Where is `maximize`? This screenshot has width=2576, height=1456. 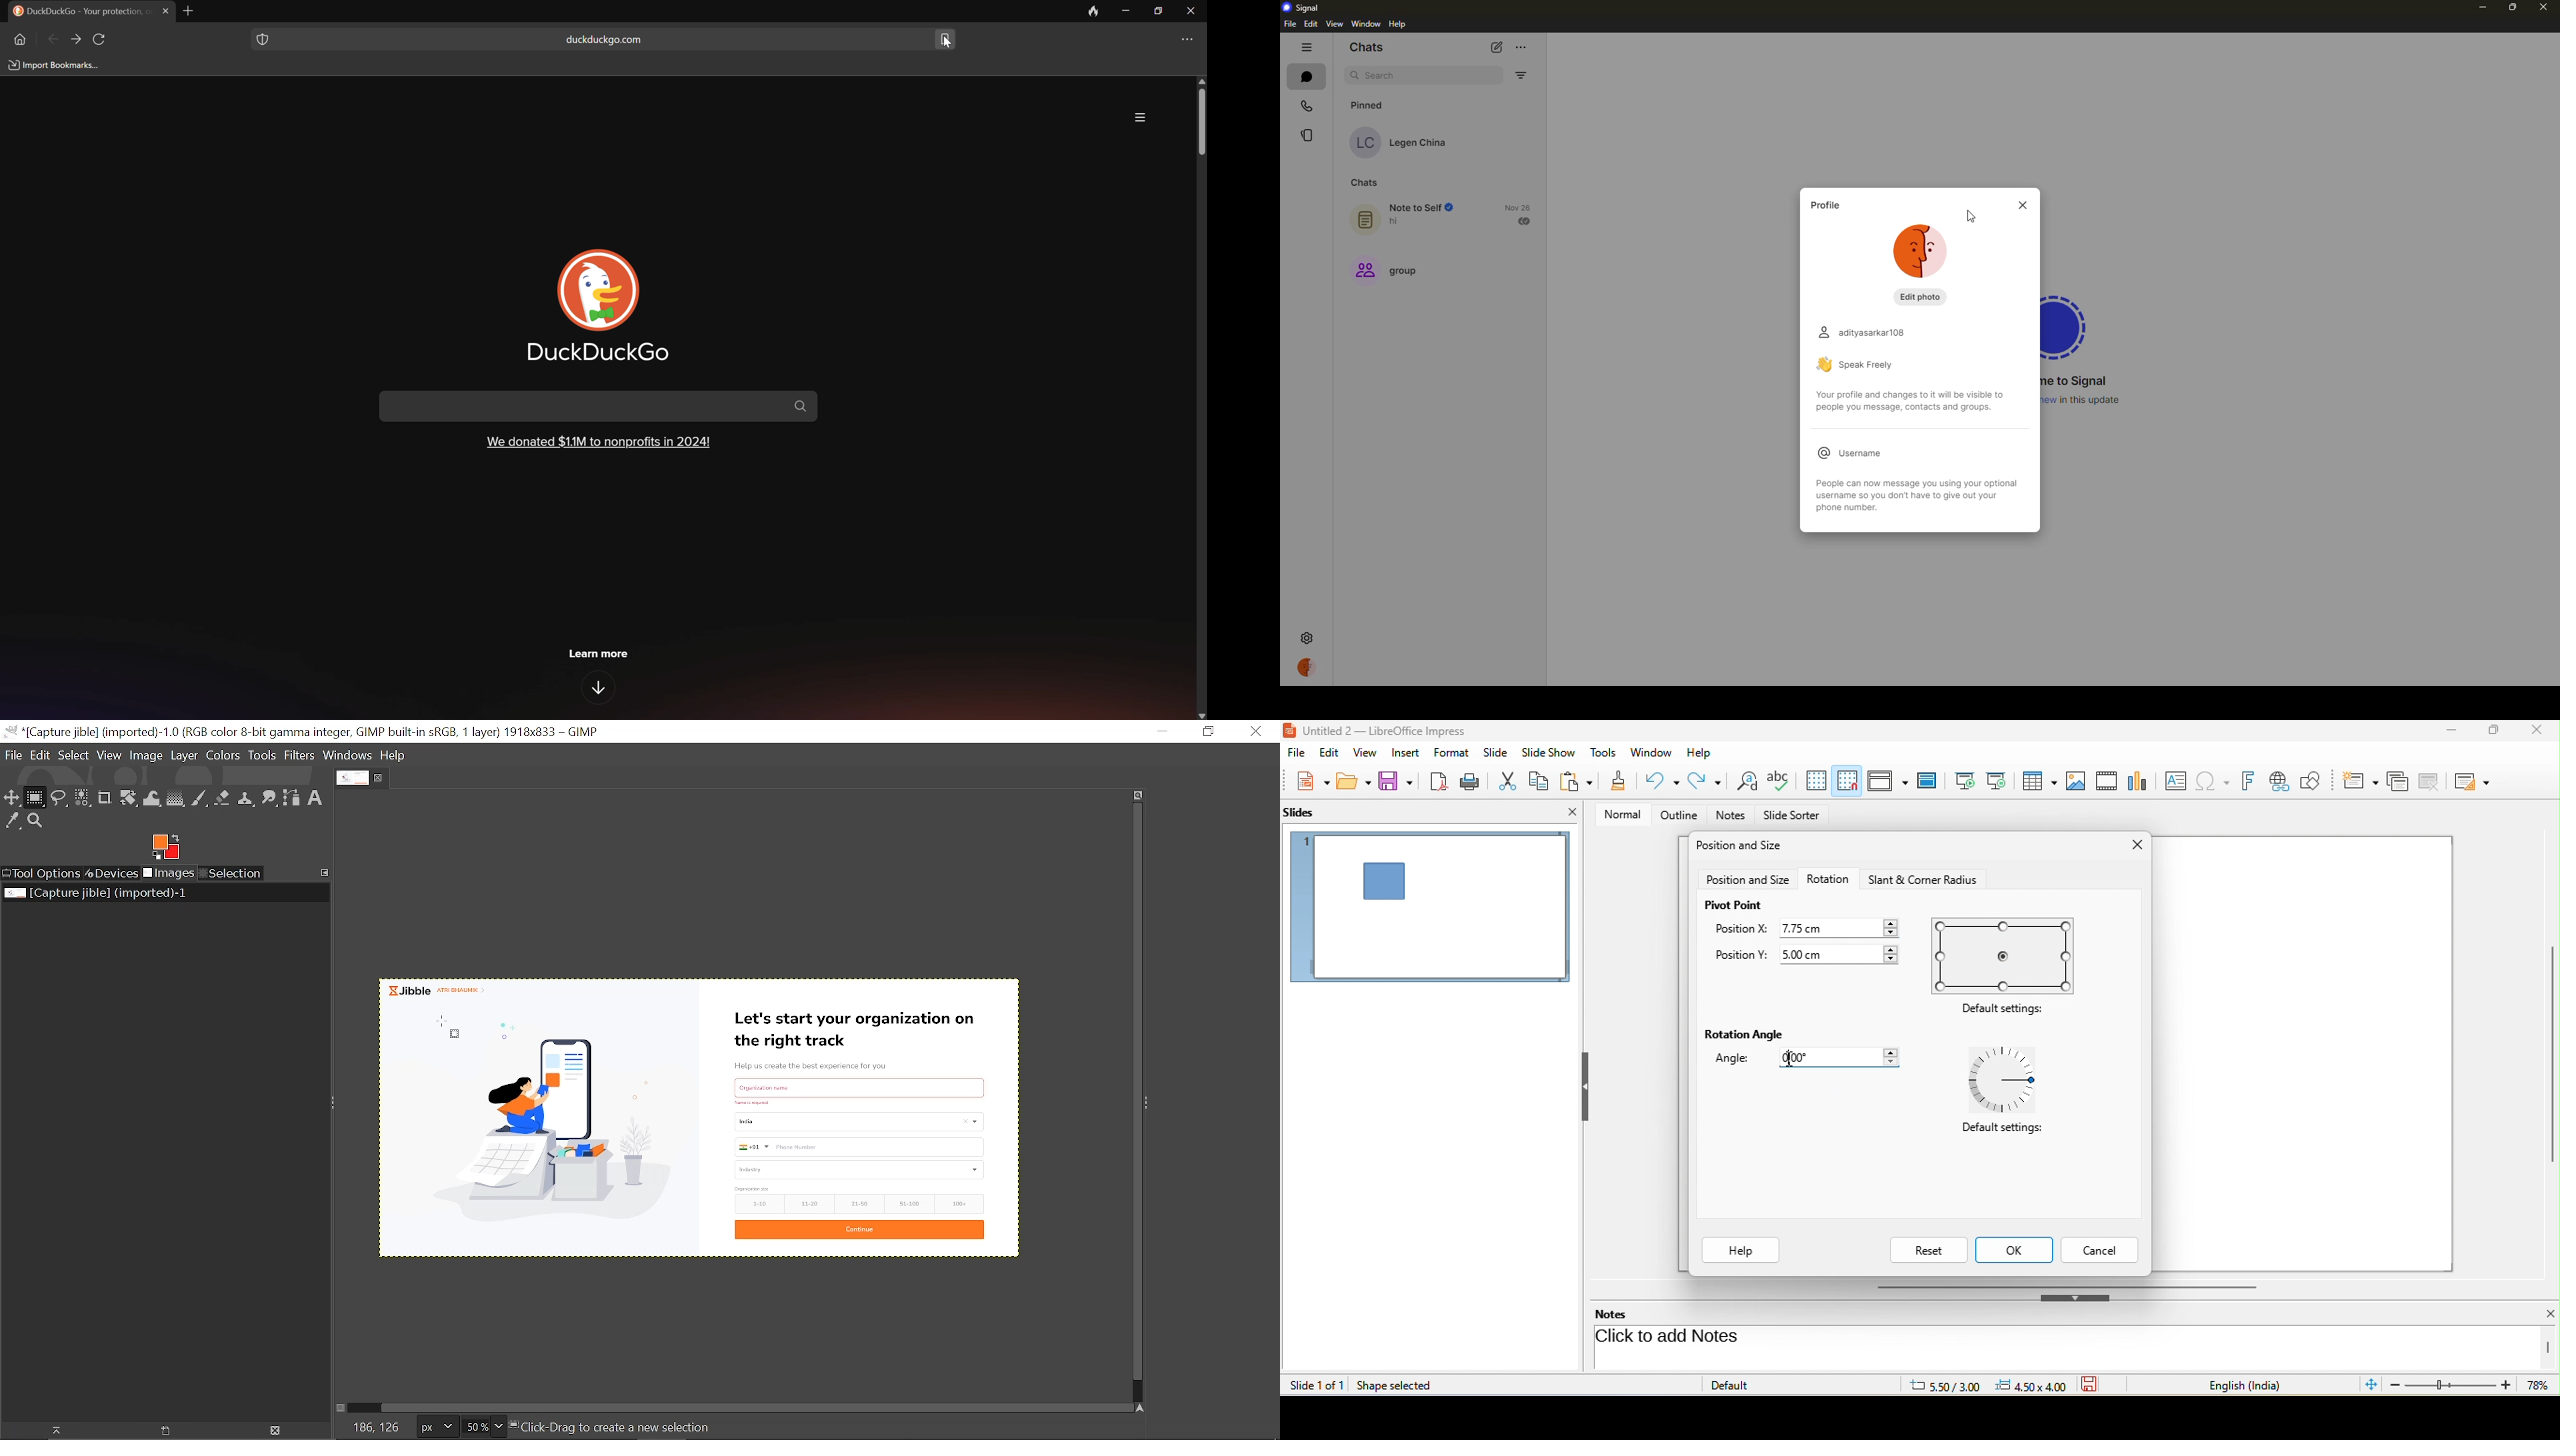 maximize is located at coordinates (2511, 8).